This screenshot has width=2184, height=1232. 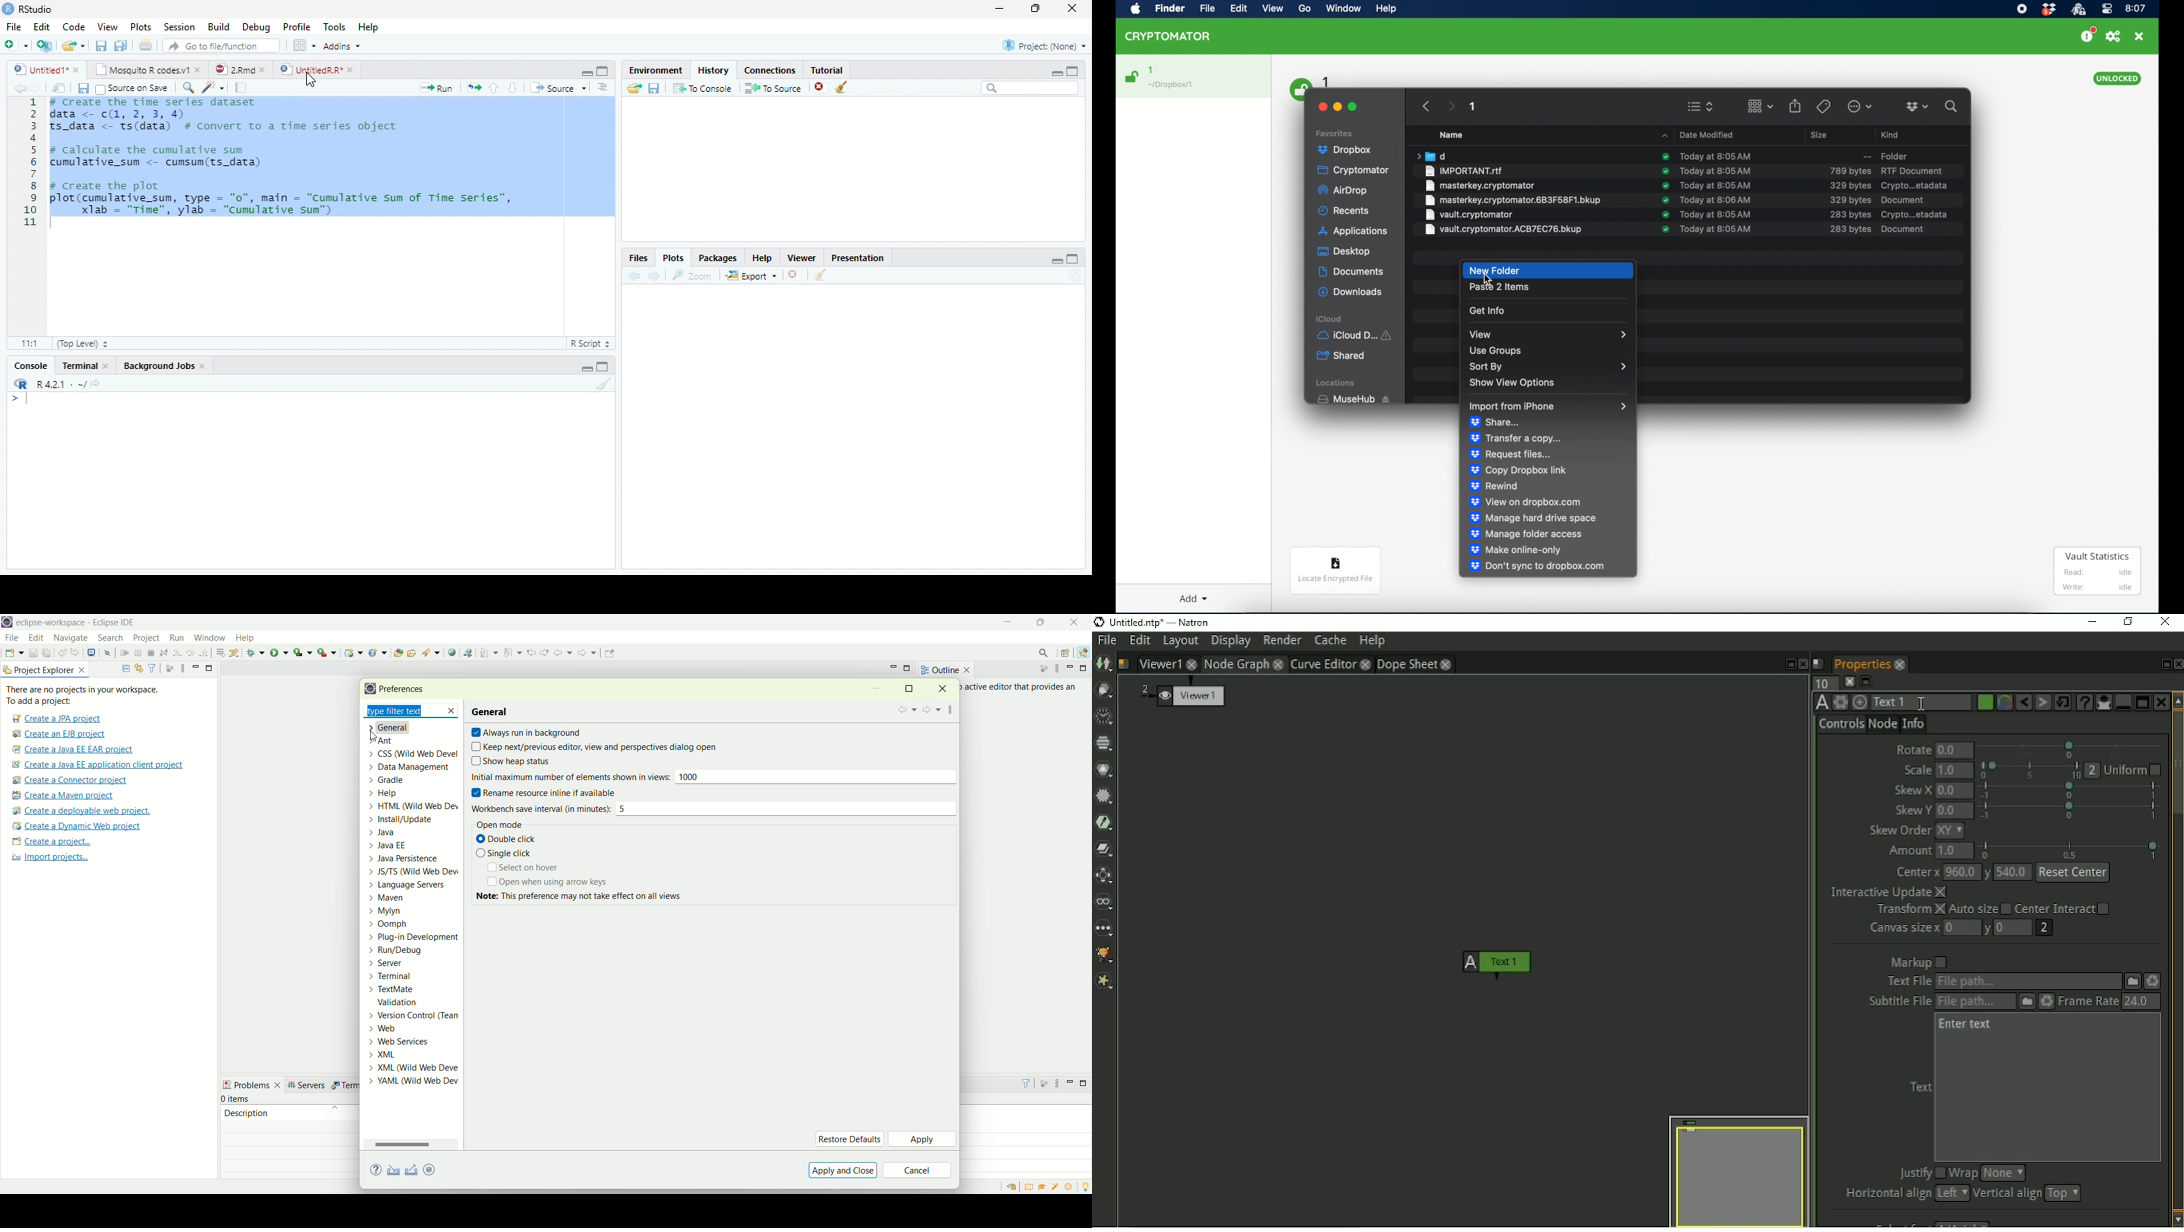 I want to click on pages, so click(x=239, y=90).